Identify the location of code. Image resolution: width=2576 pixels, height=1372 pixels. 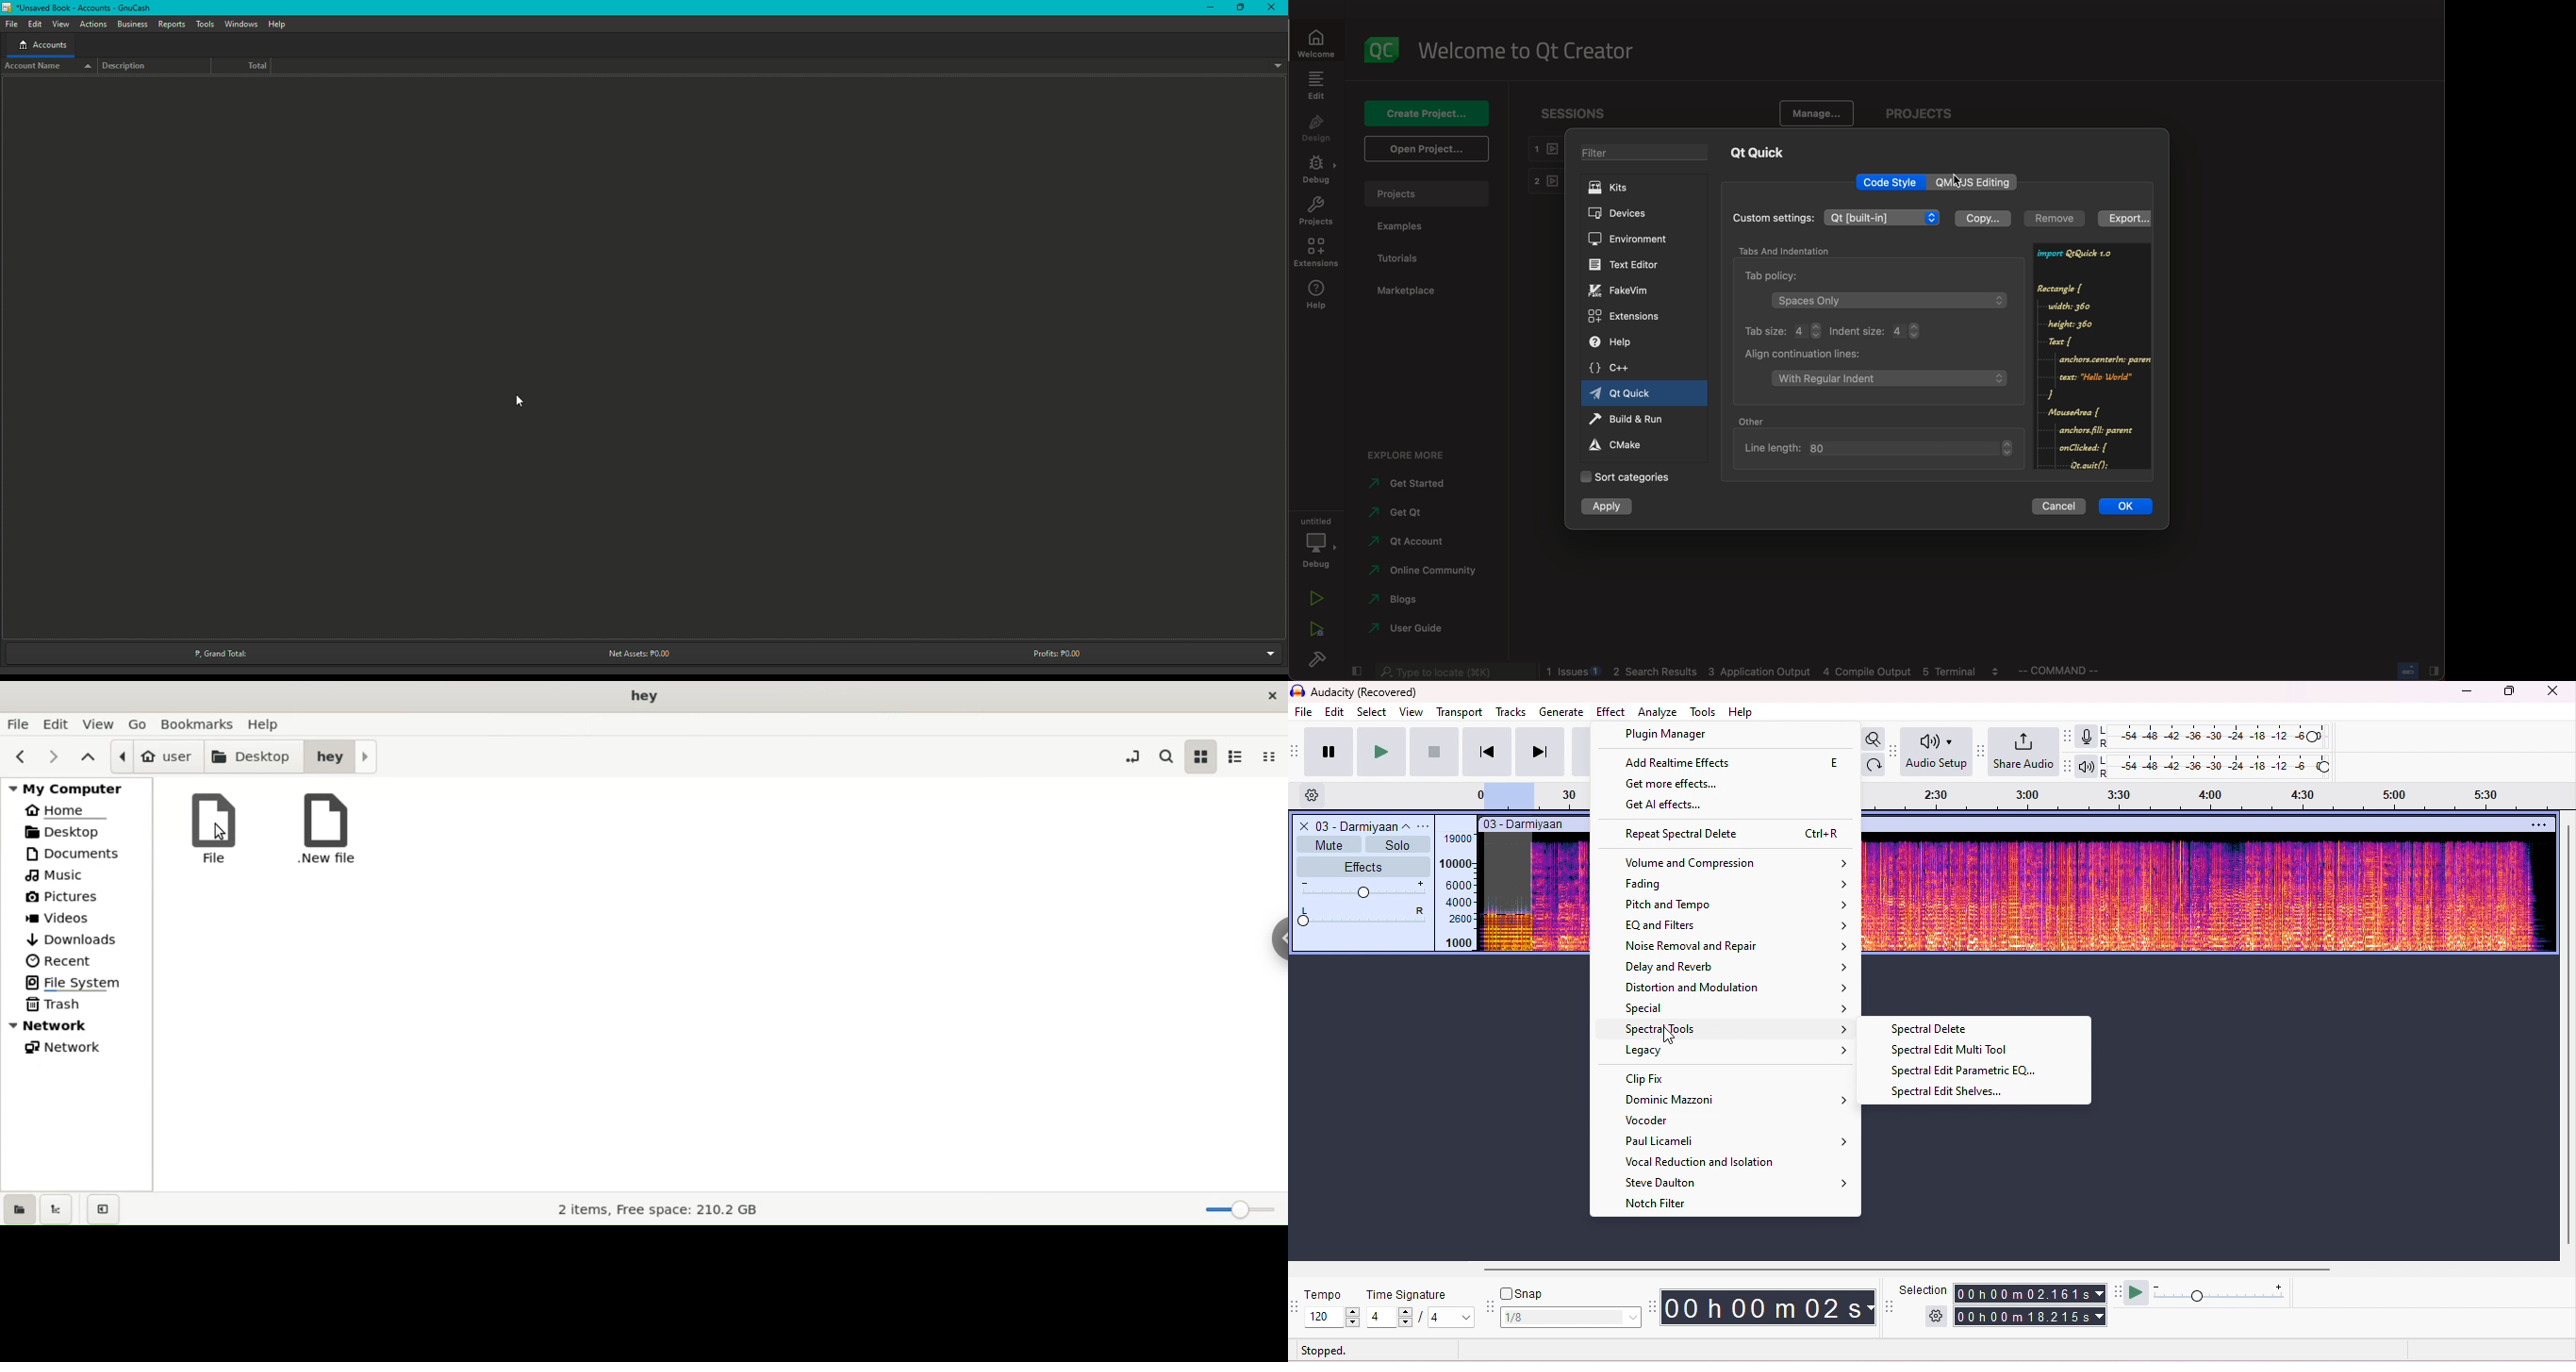
(2092, 356).